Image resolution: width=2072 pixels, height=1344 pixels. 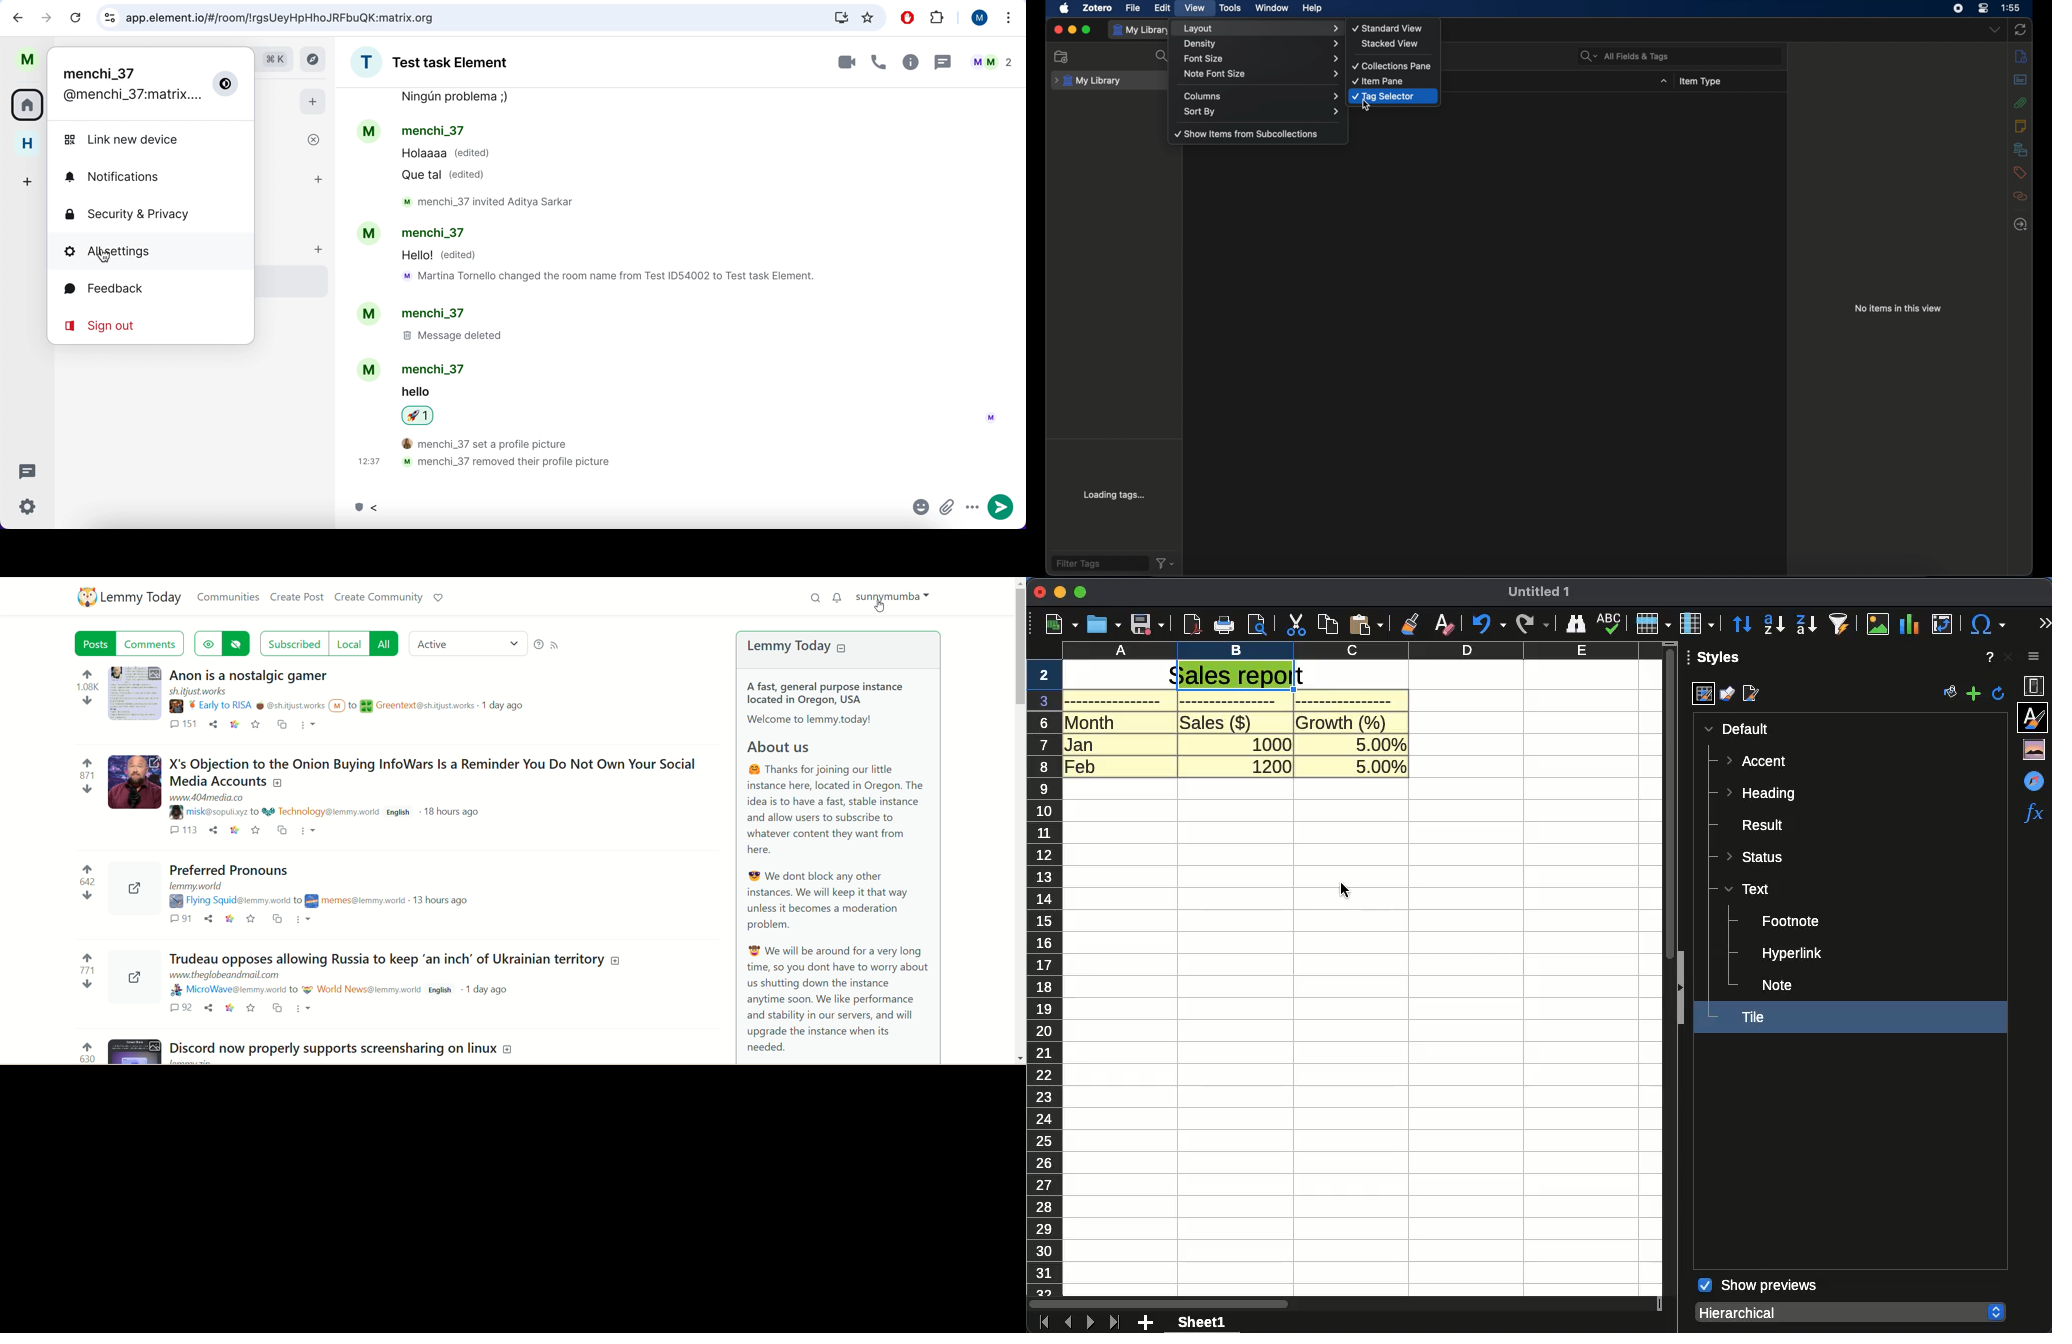 What do you see at coordinates (133, 882) in the screenshot?
I see `Can be expanded` at bounding box center [133, 882].